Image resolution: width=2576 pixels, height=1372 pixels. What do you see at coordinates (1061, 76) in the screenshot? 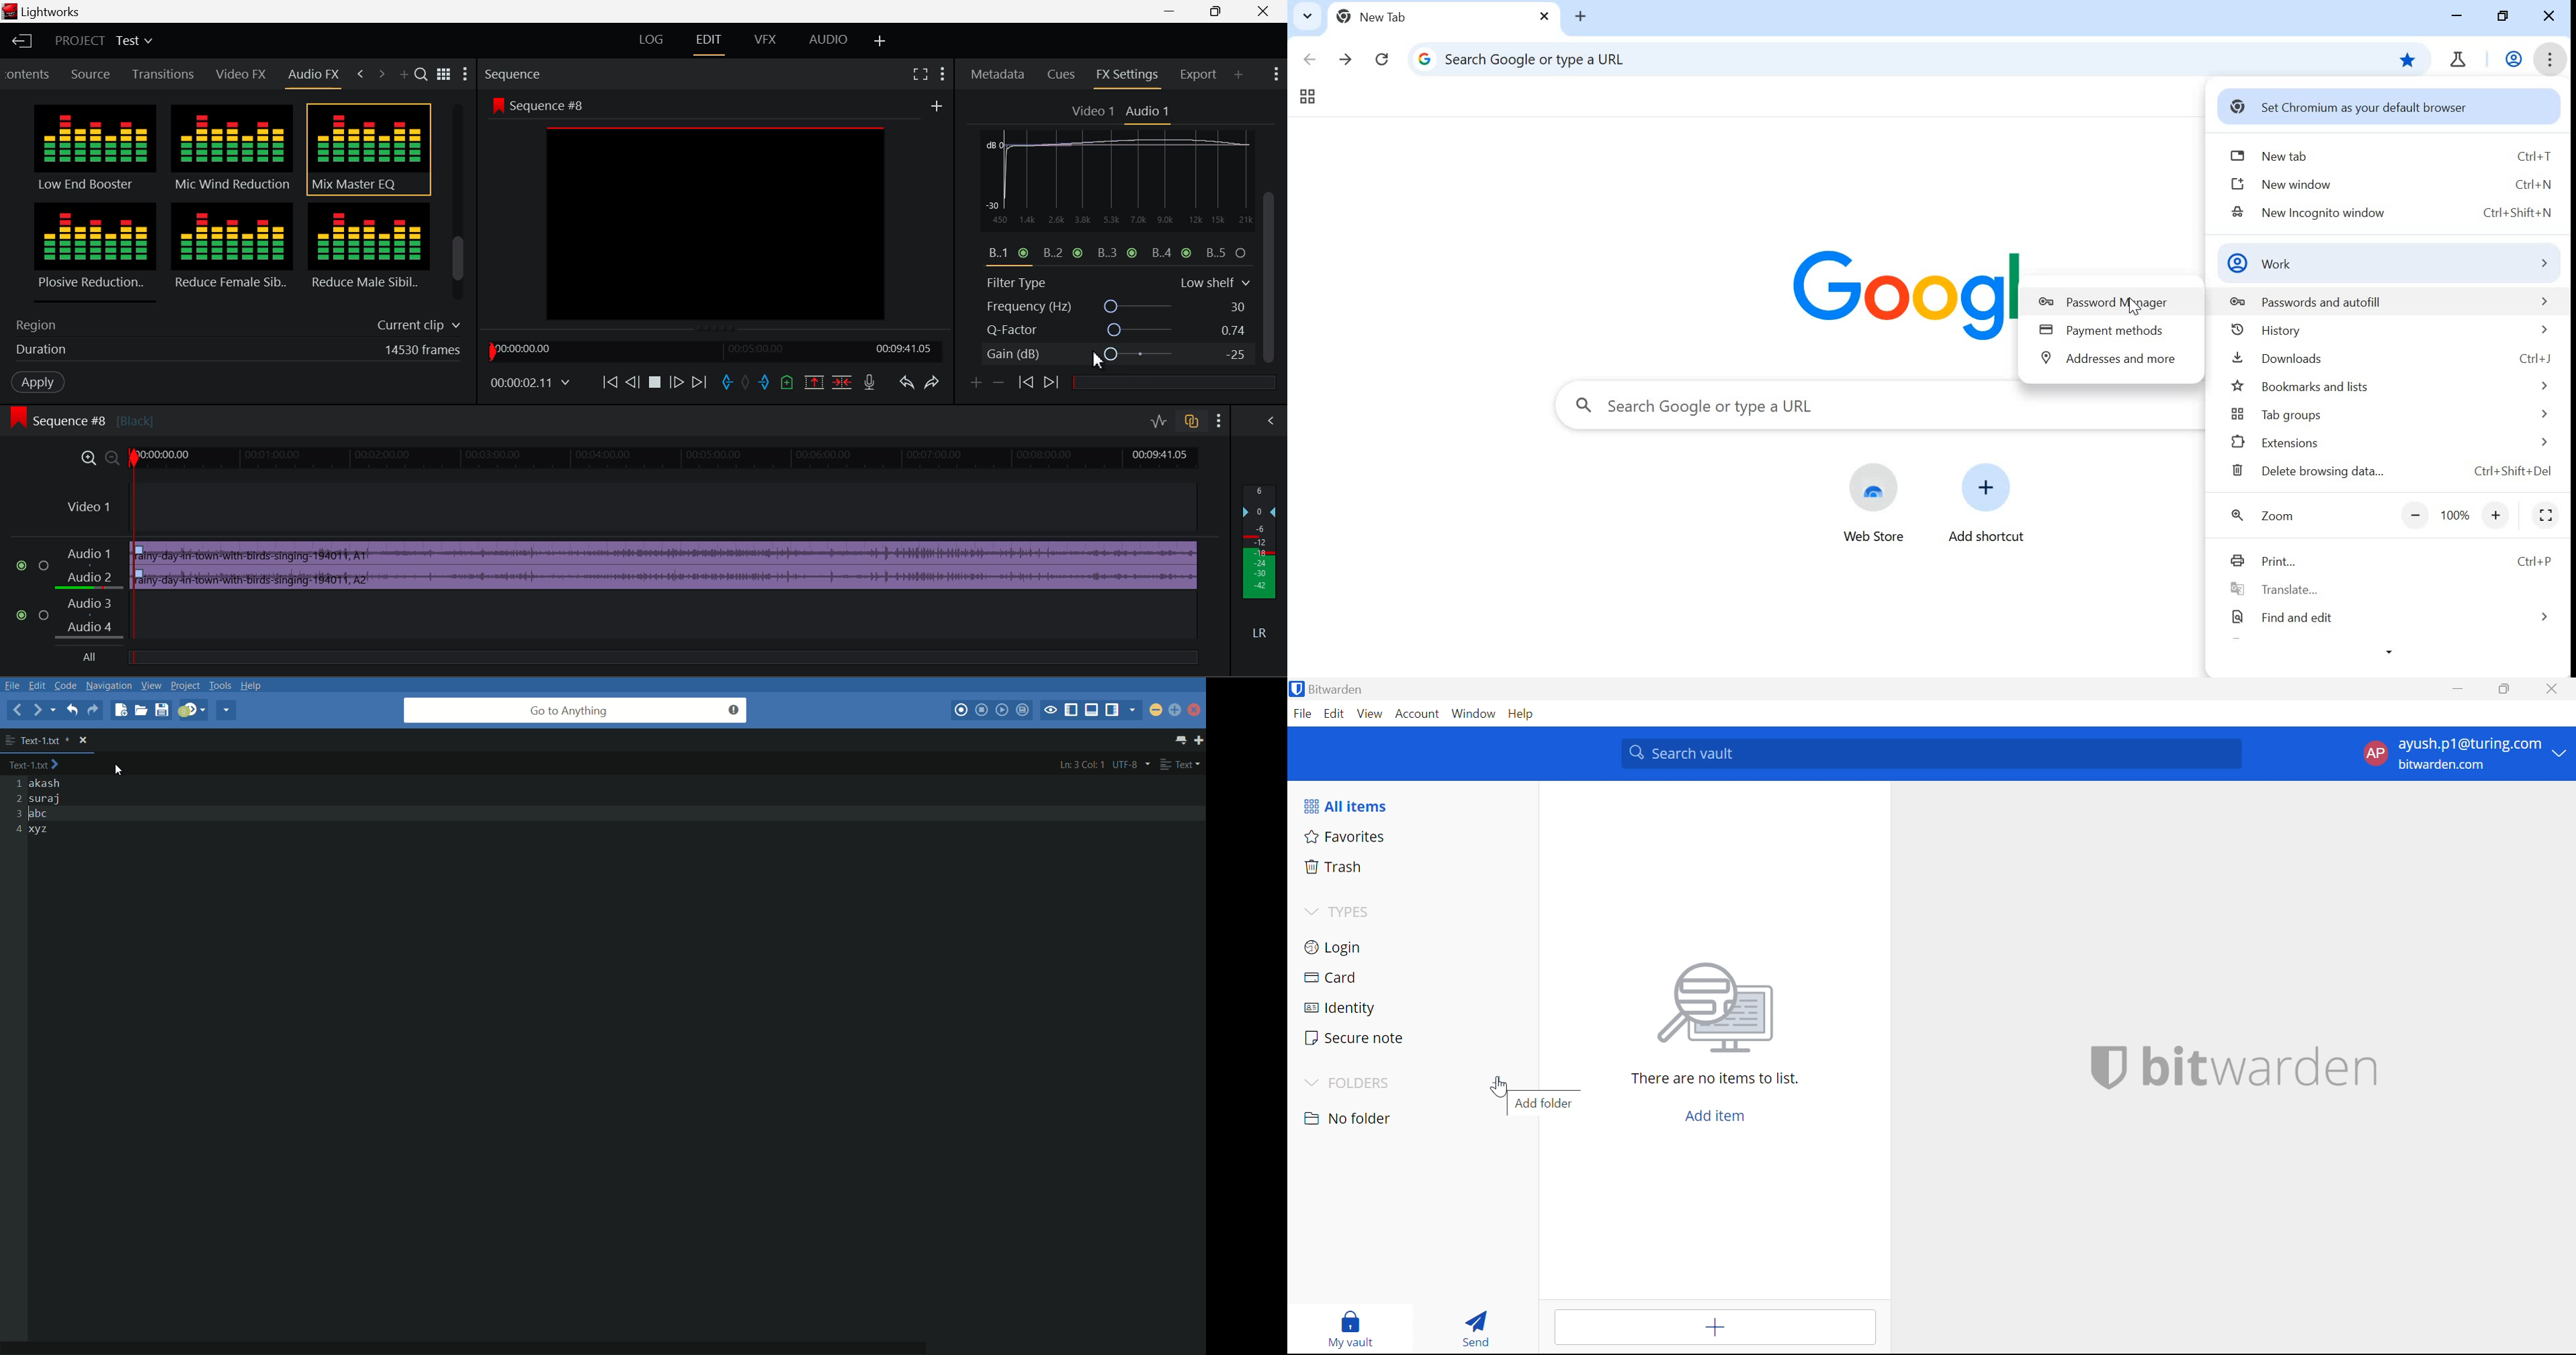
I see `Cues` at bounding box center [1061, 76].